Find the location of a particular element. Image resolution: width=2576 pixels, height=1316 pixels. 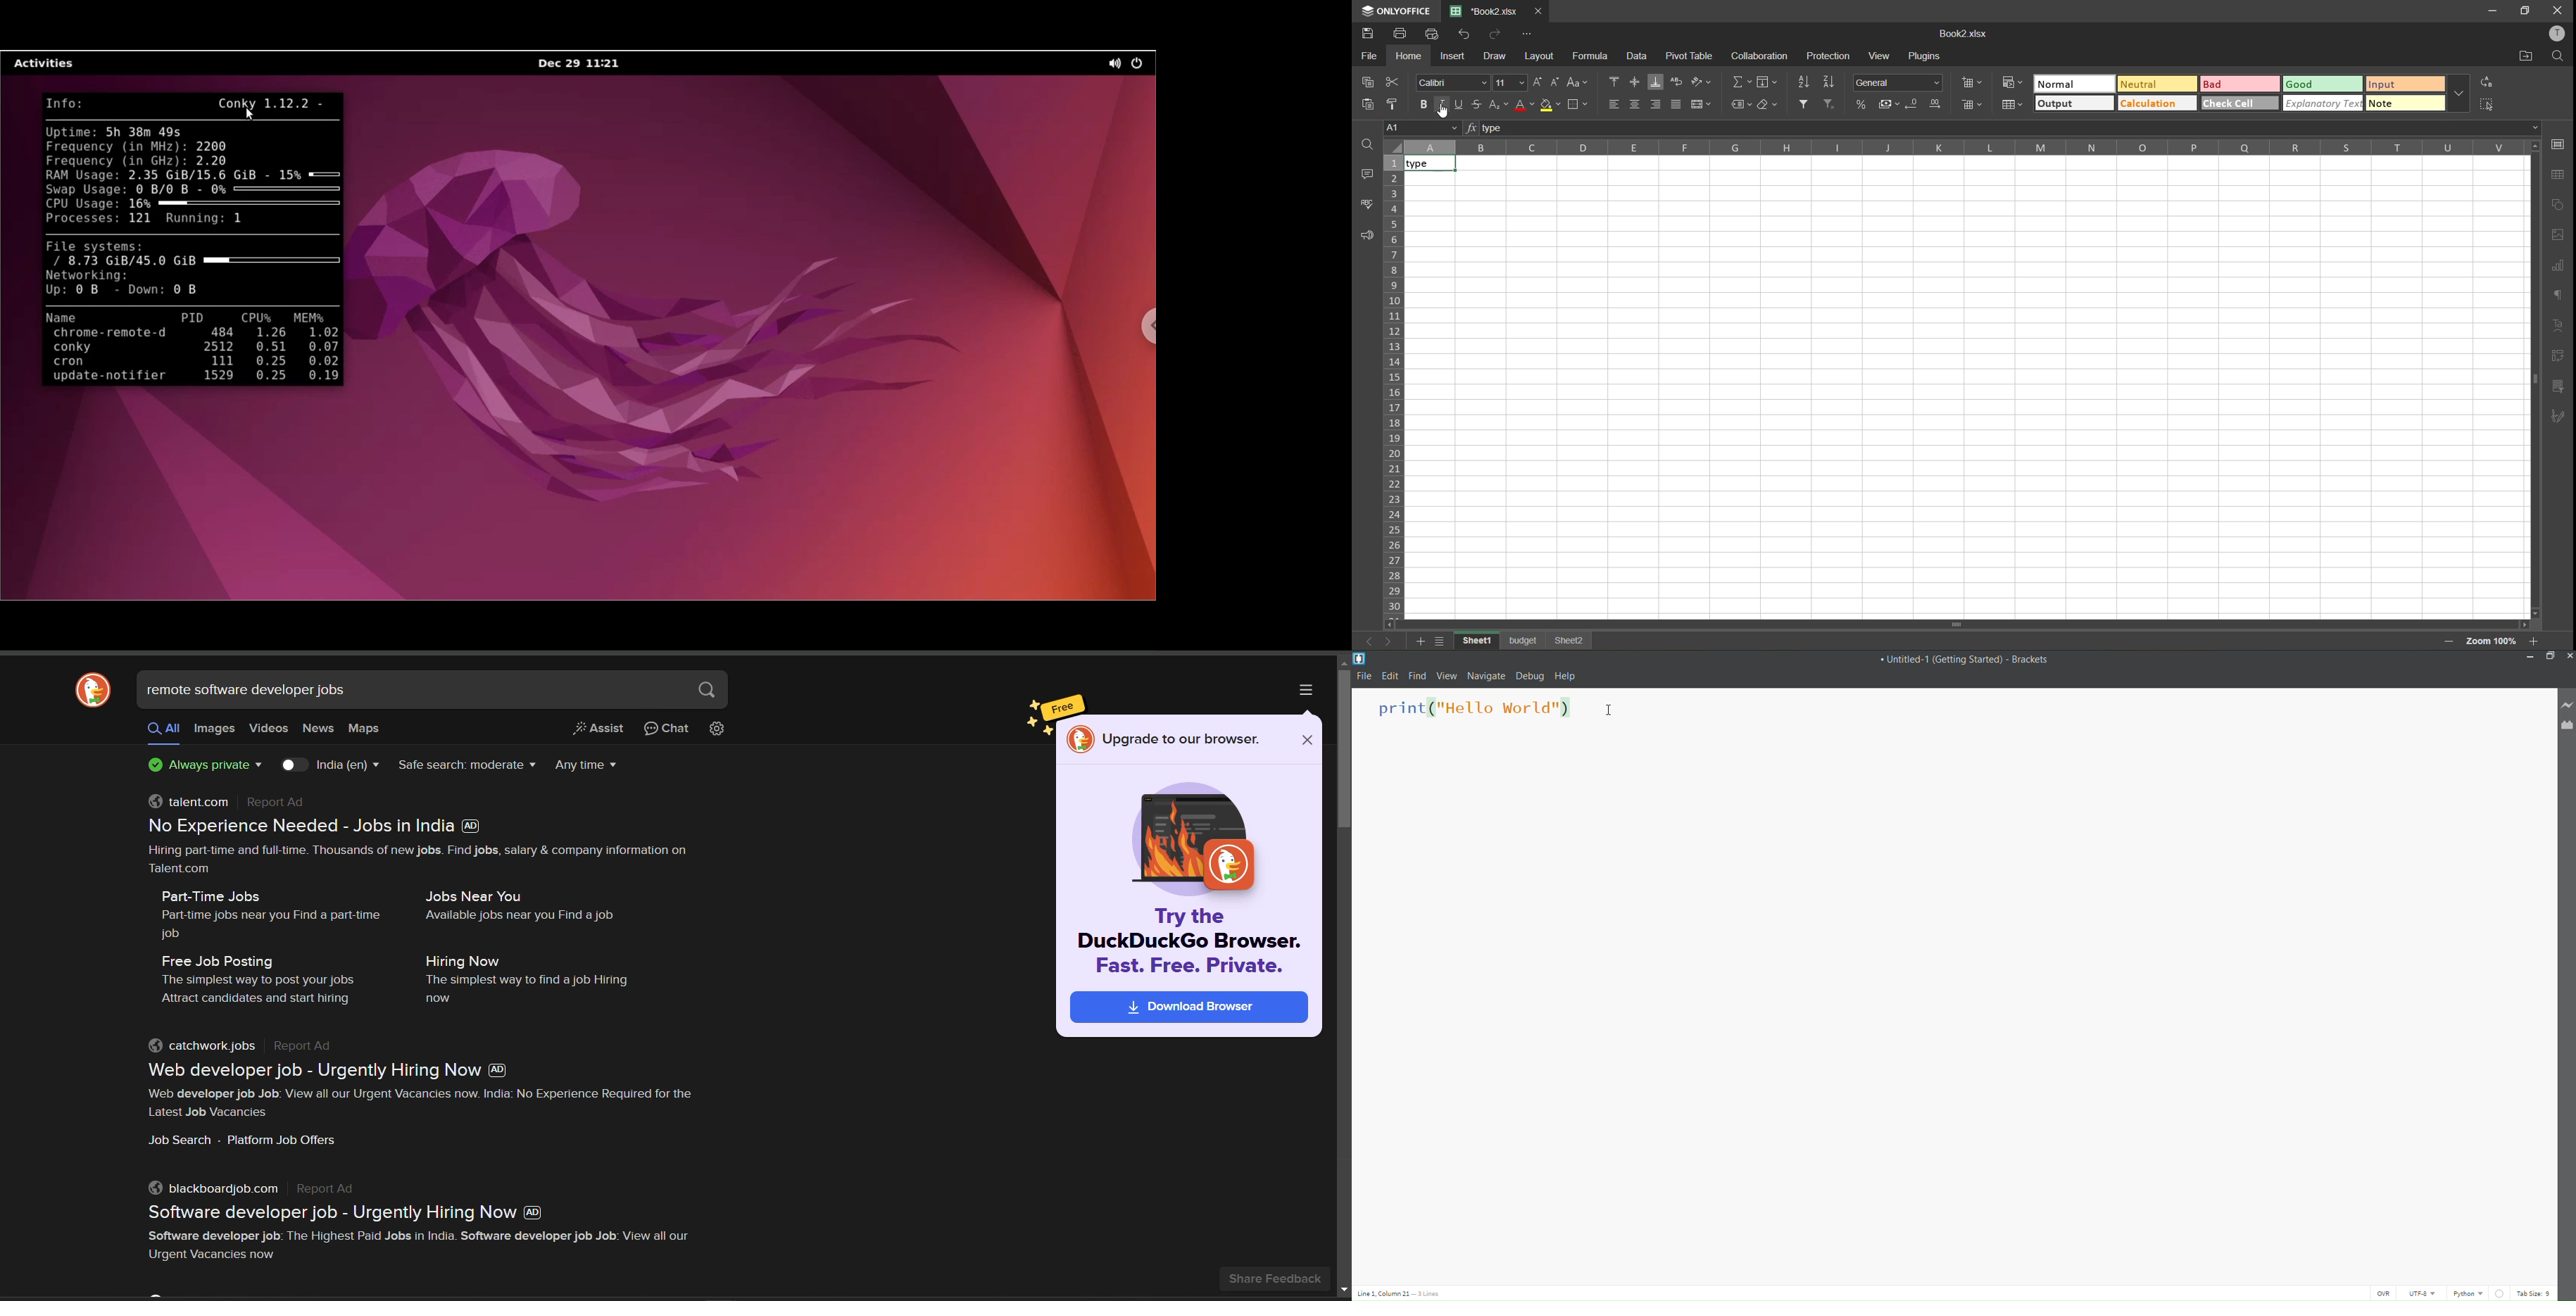

font size is located at coordinates (1508, 83).